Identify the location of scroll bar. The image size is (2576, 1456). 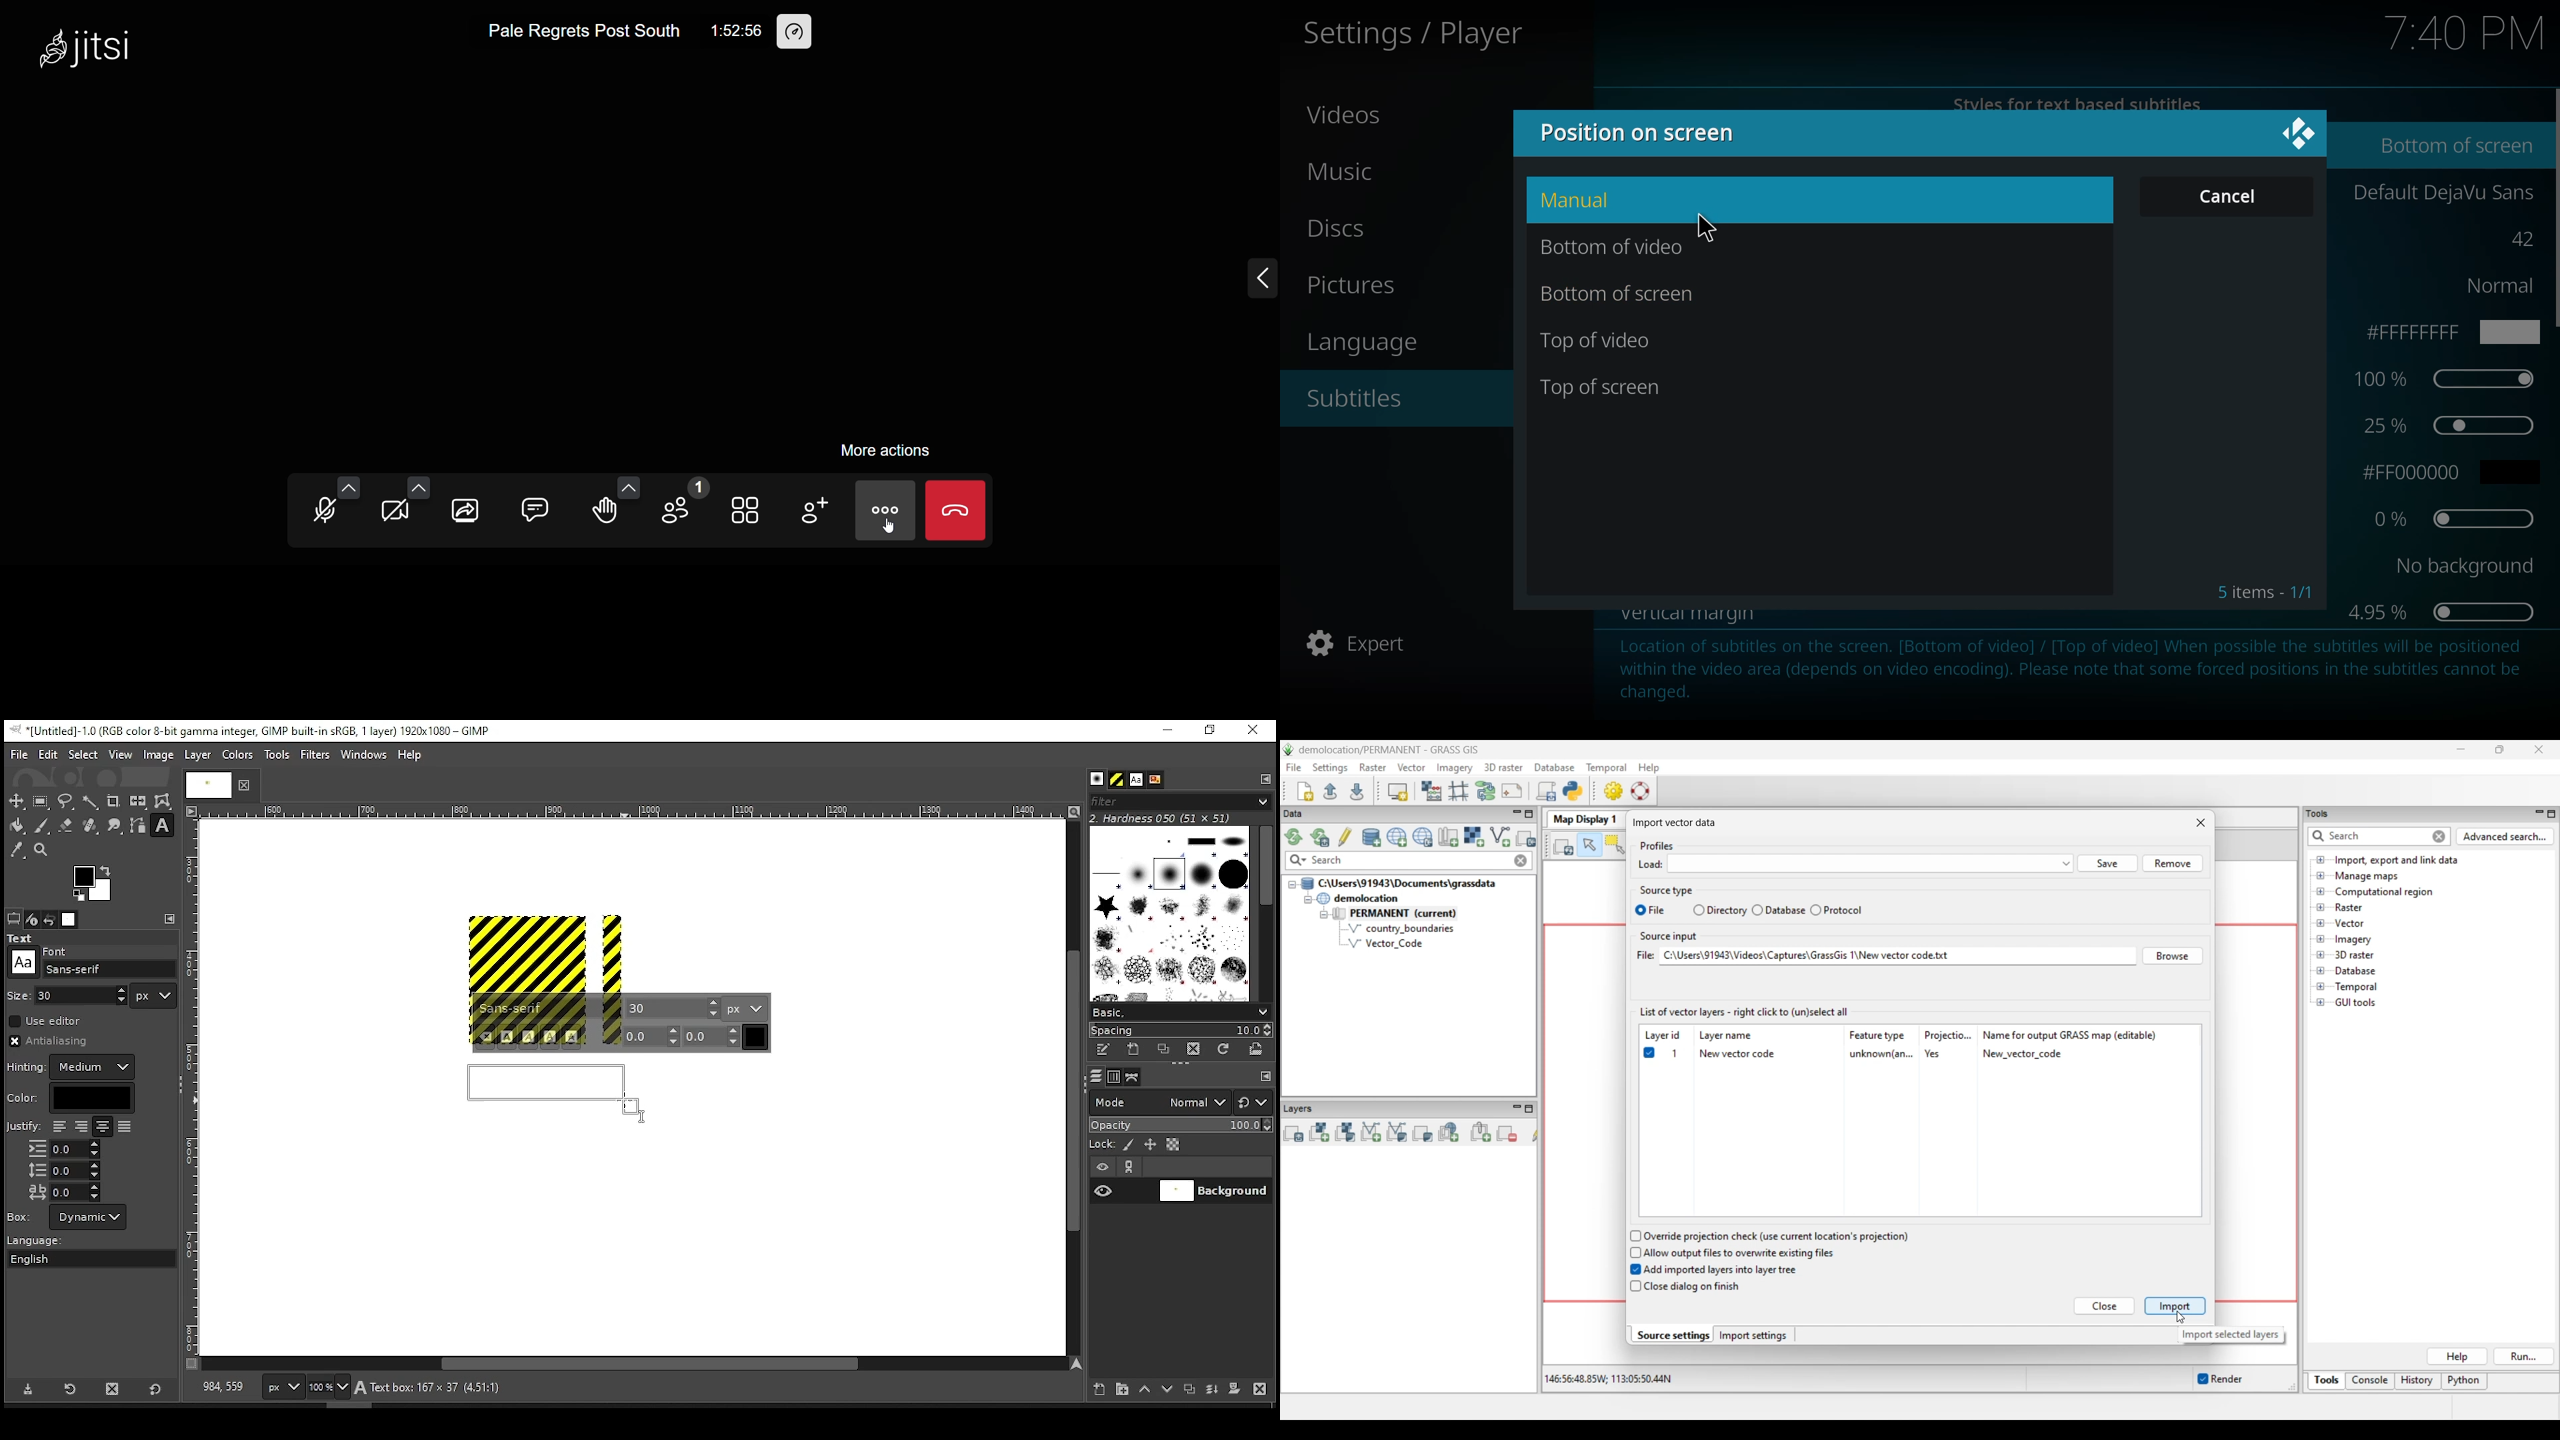
(1071, 1087).